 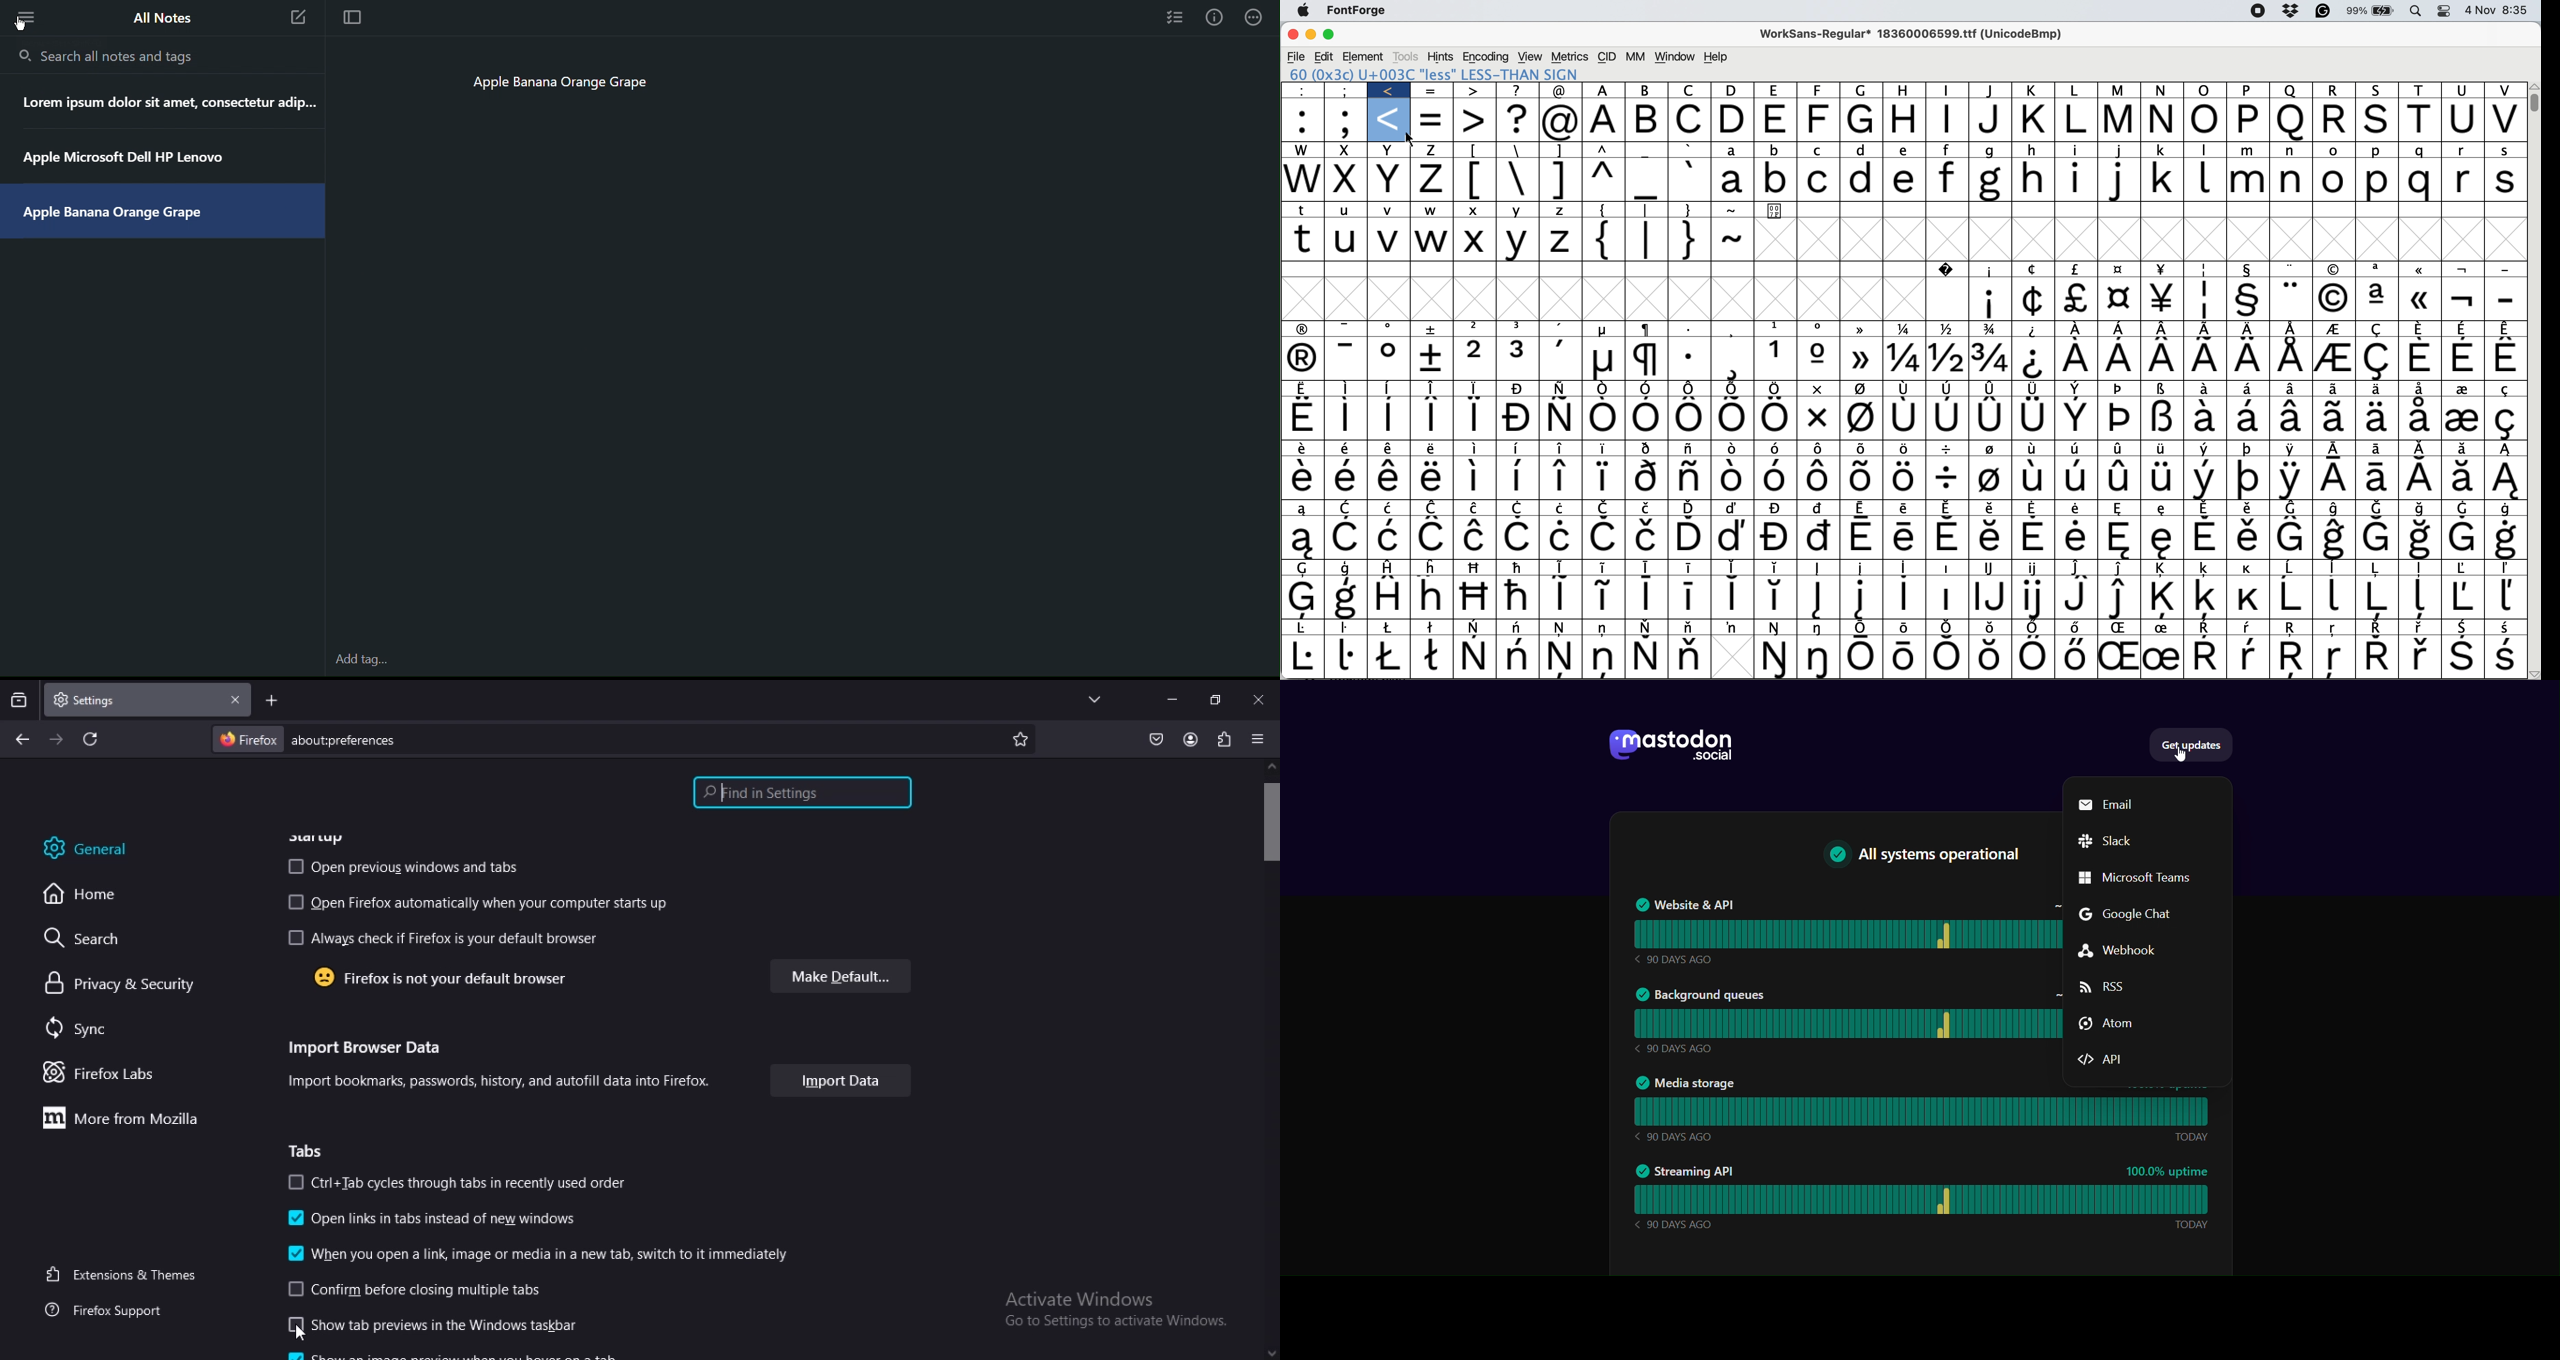 I want to click on Symbol, so click(x=2292, y=269).